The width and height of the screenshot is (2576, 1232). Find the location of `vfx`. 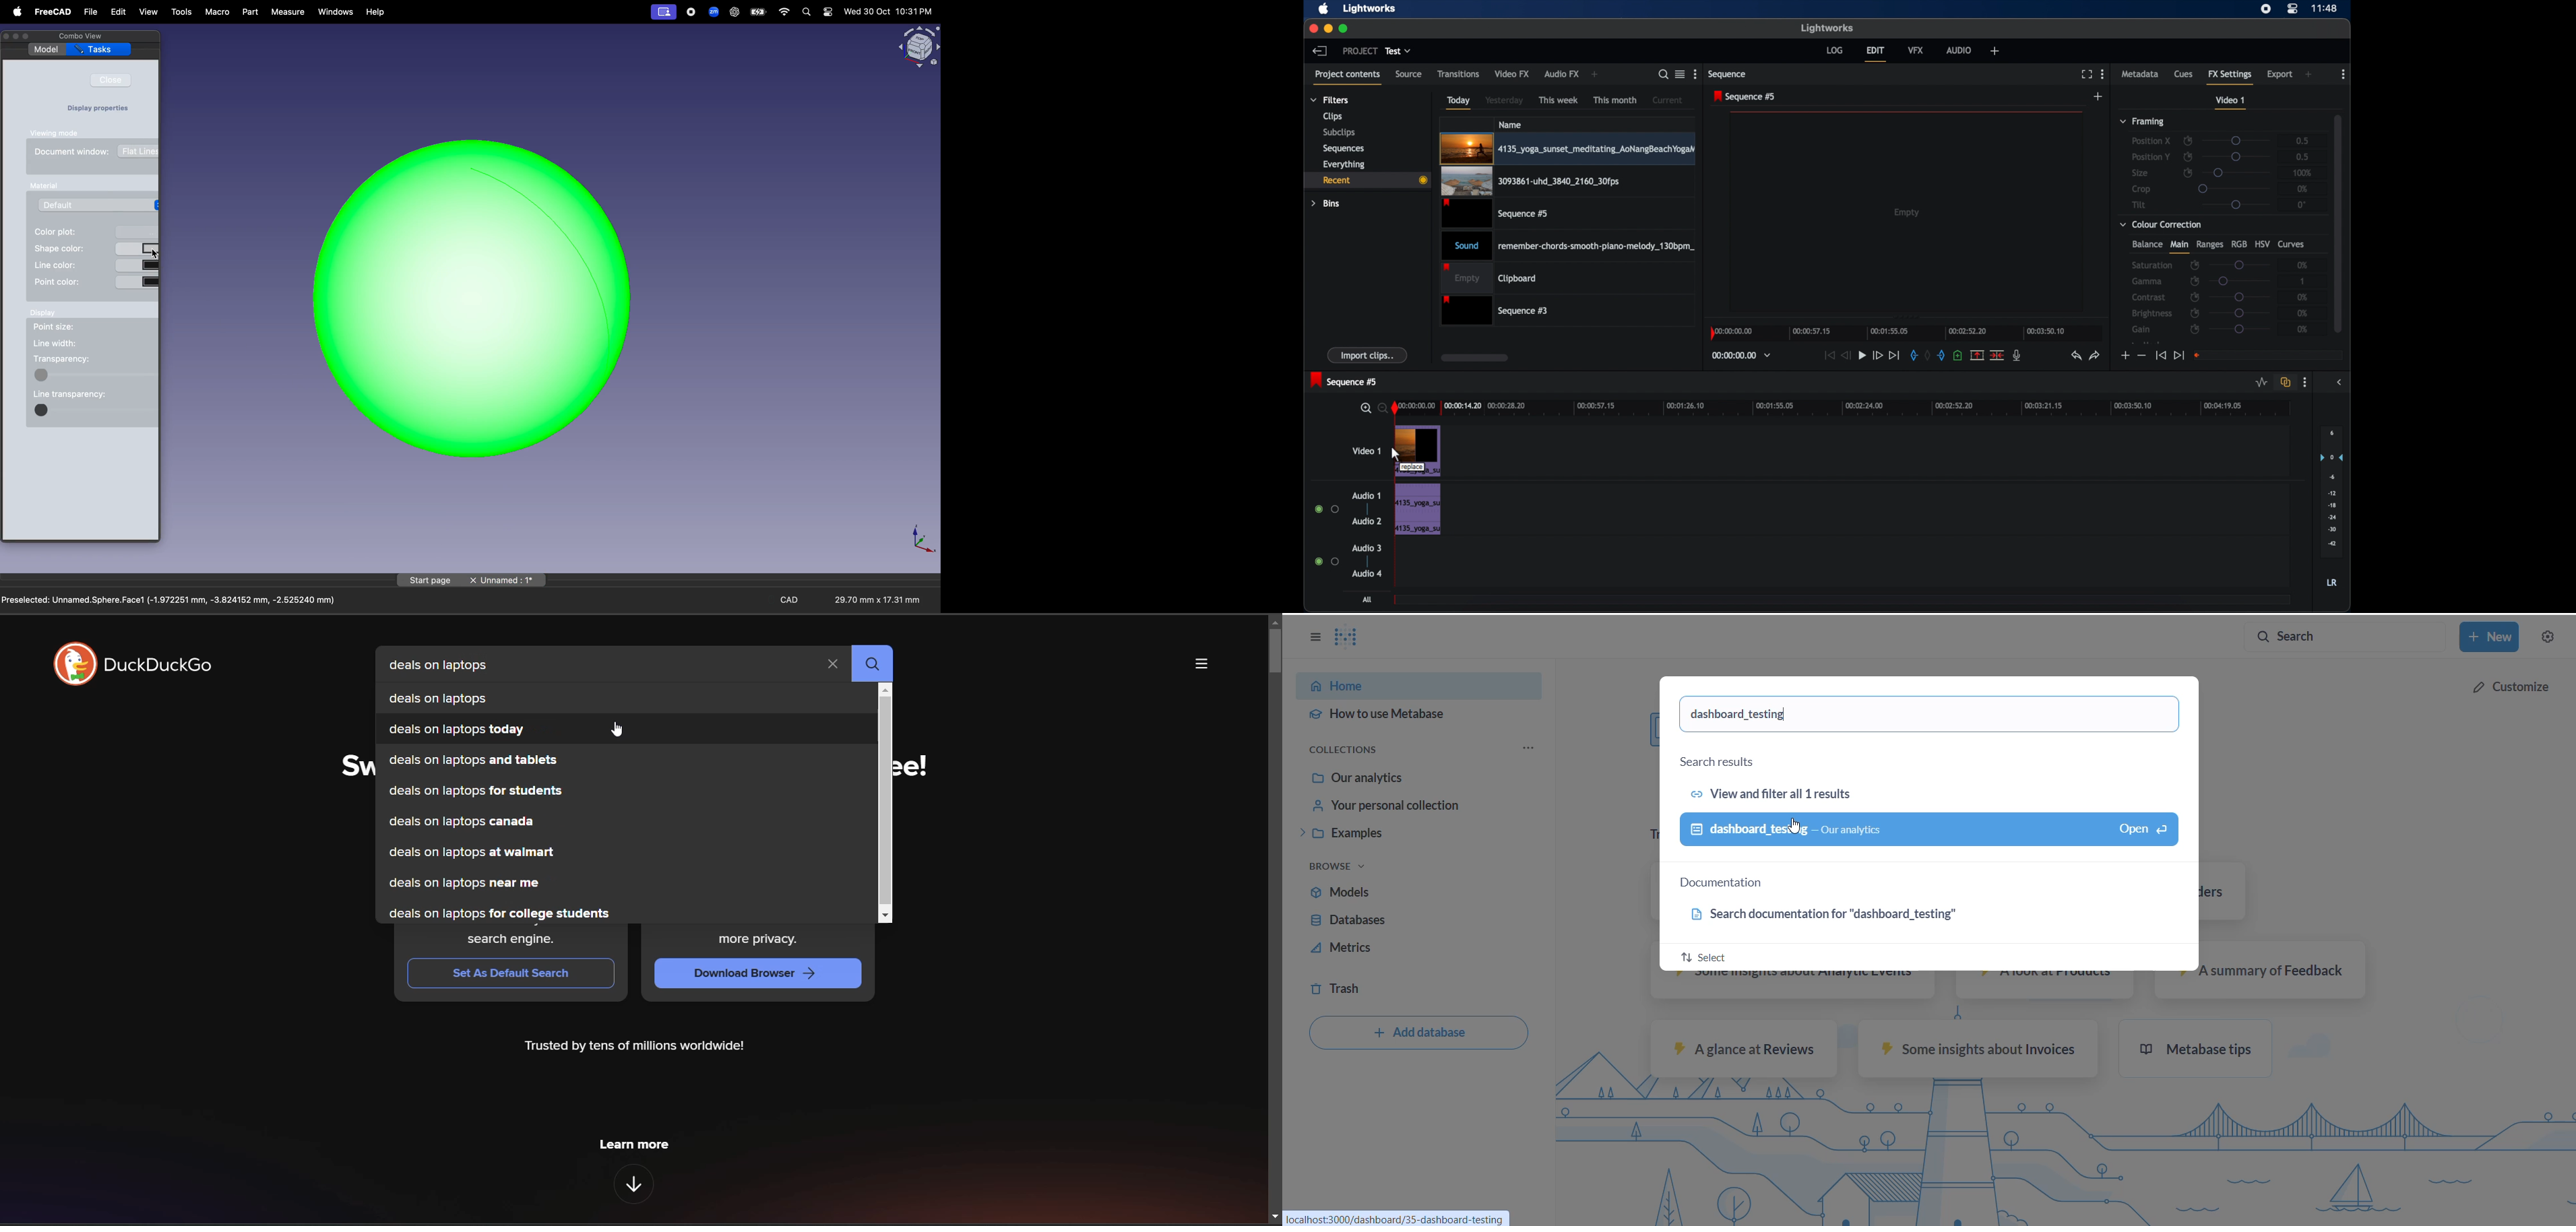

vfx is located at coordinates (1916, 50).